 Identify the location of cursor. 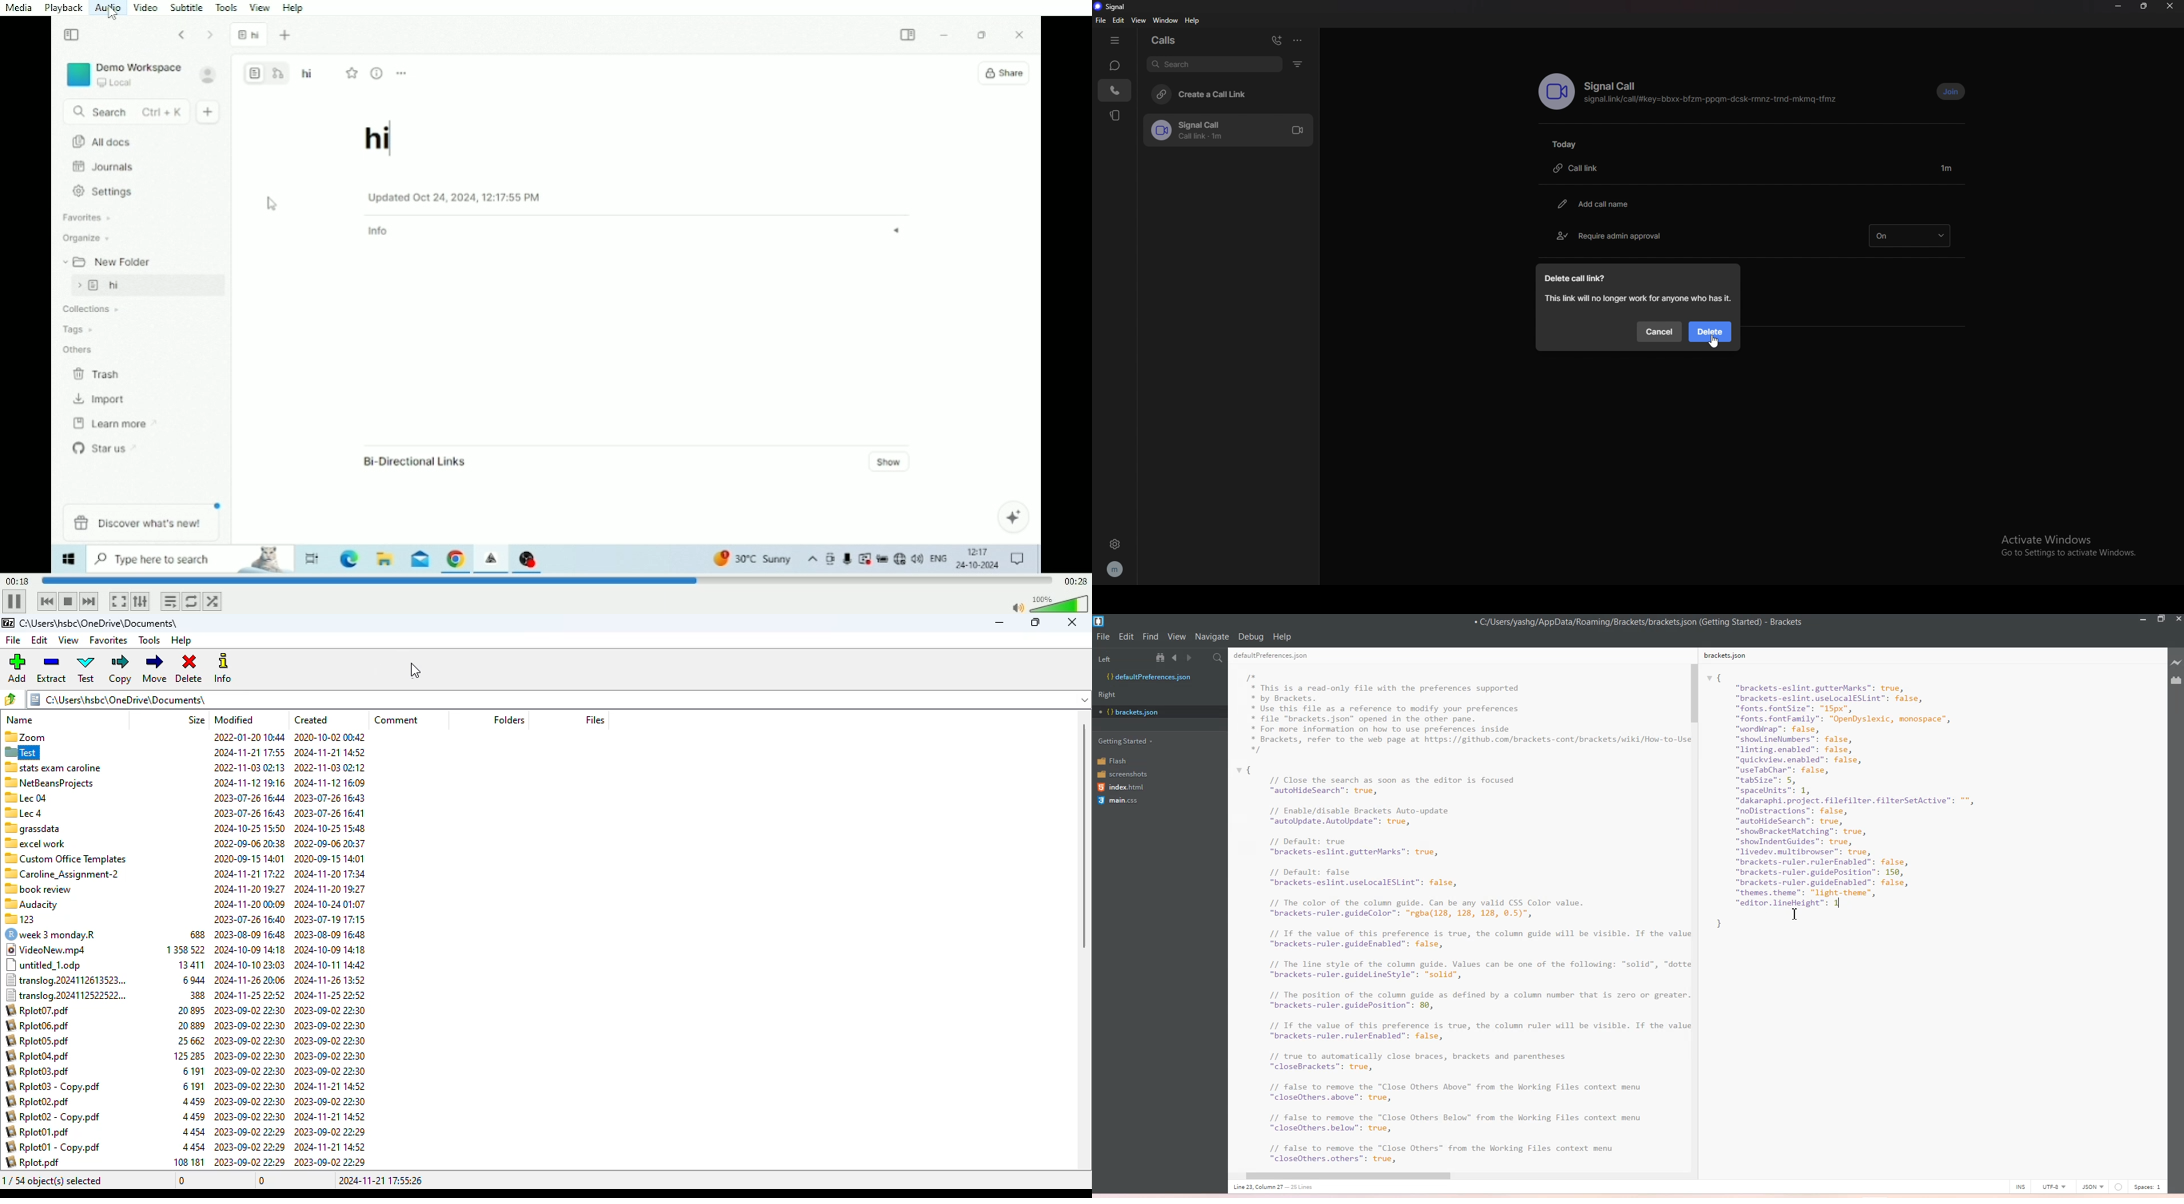
(111, 13).